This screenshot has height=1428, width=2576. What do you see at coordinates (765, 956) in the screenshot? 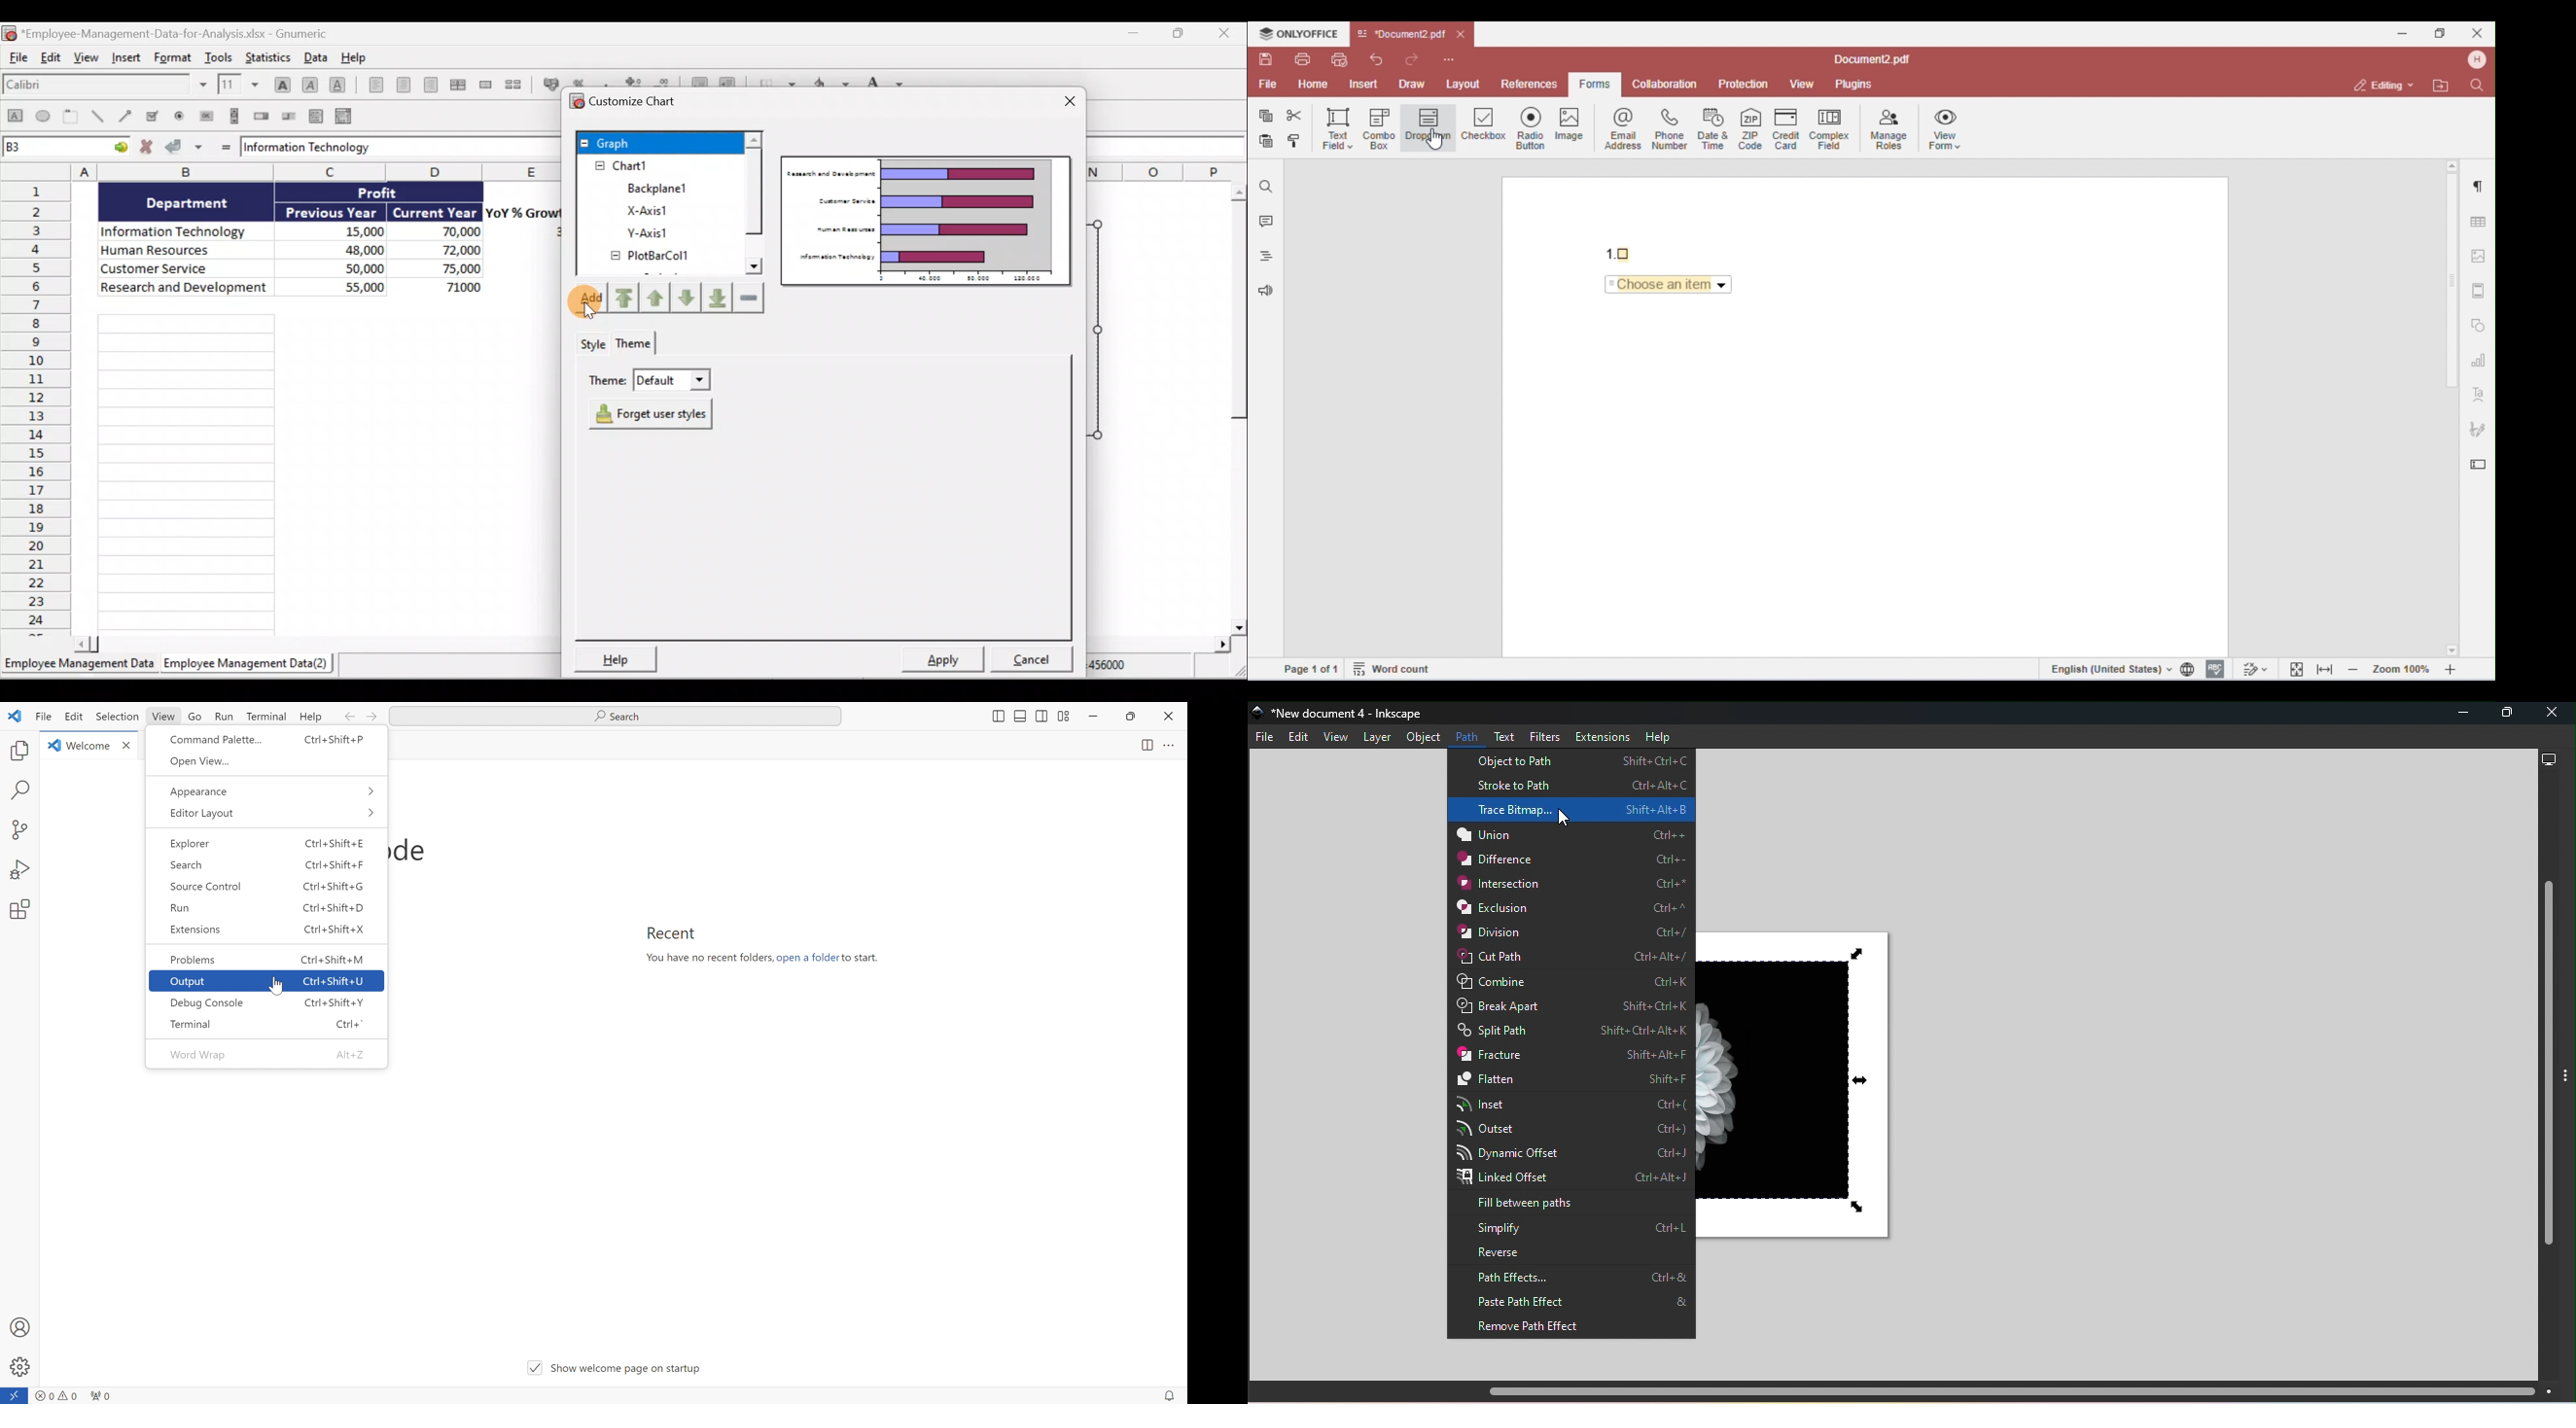
I see `You have no recent folder, open a folder to start` at bounding box center [765, 956].